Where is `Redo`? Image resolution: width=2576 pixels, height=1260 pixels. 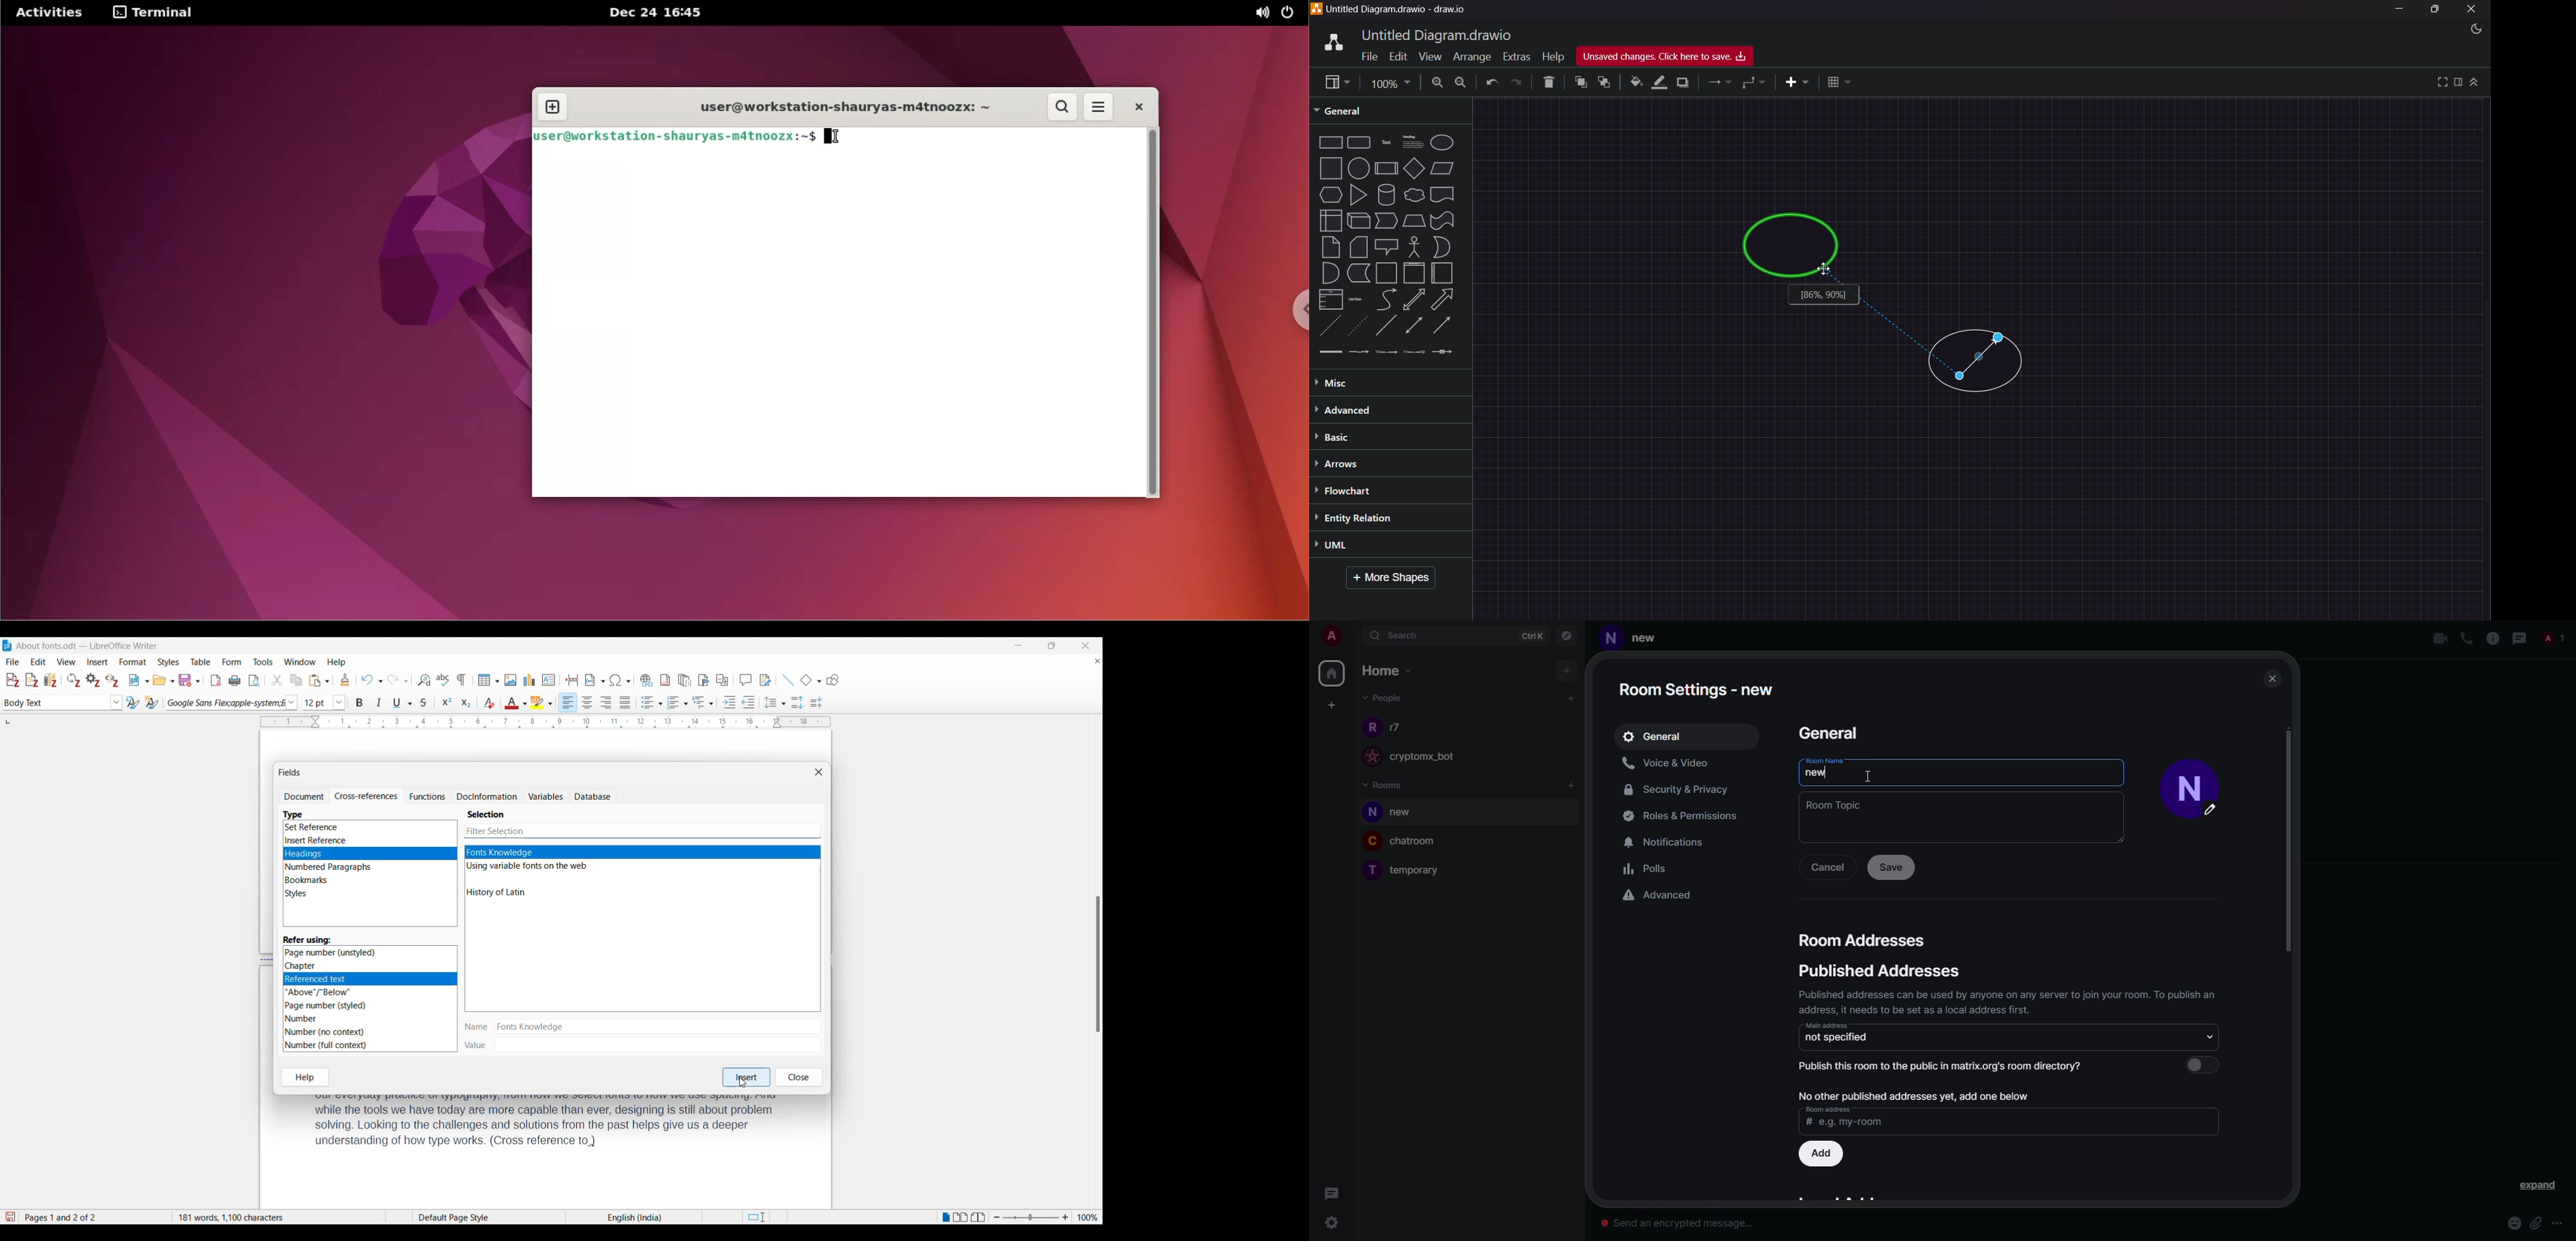
Redo is located at coordinates (1518, 82).